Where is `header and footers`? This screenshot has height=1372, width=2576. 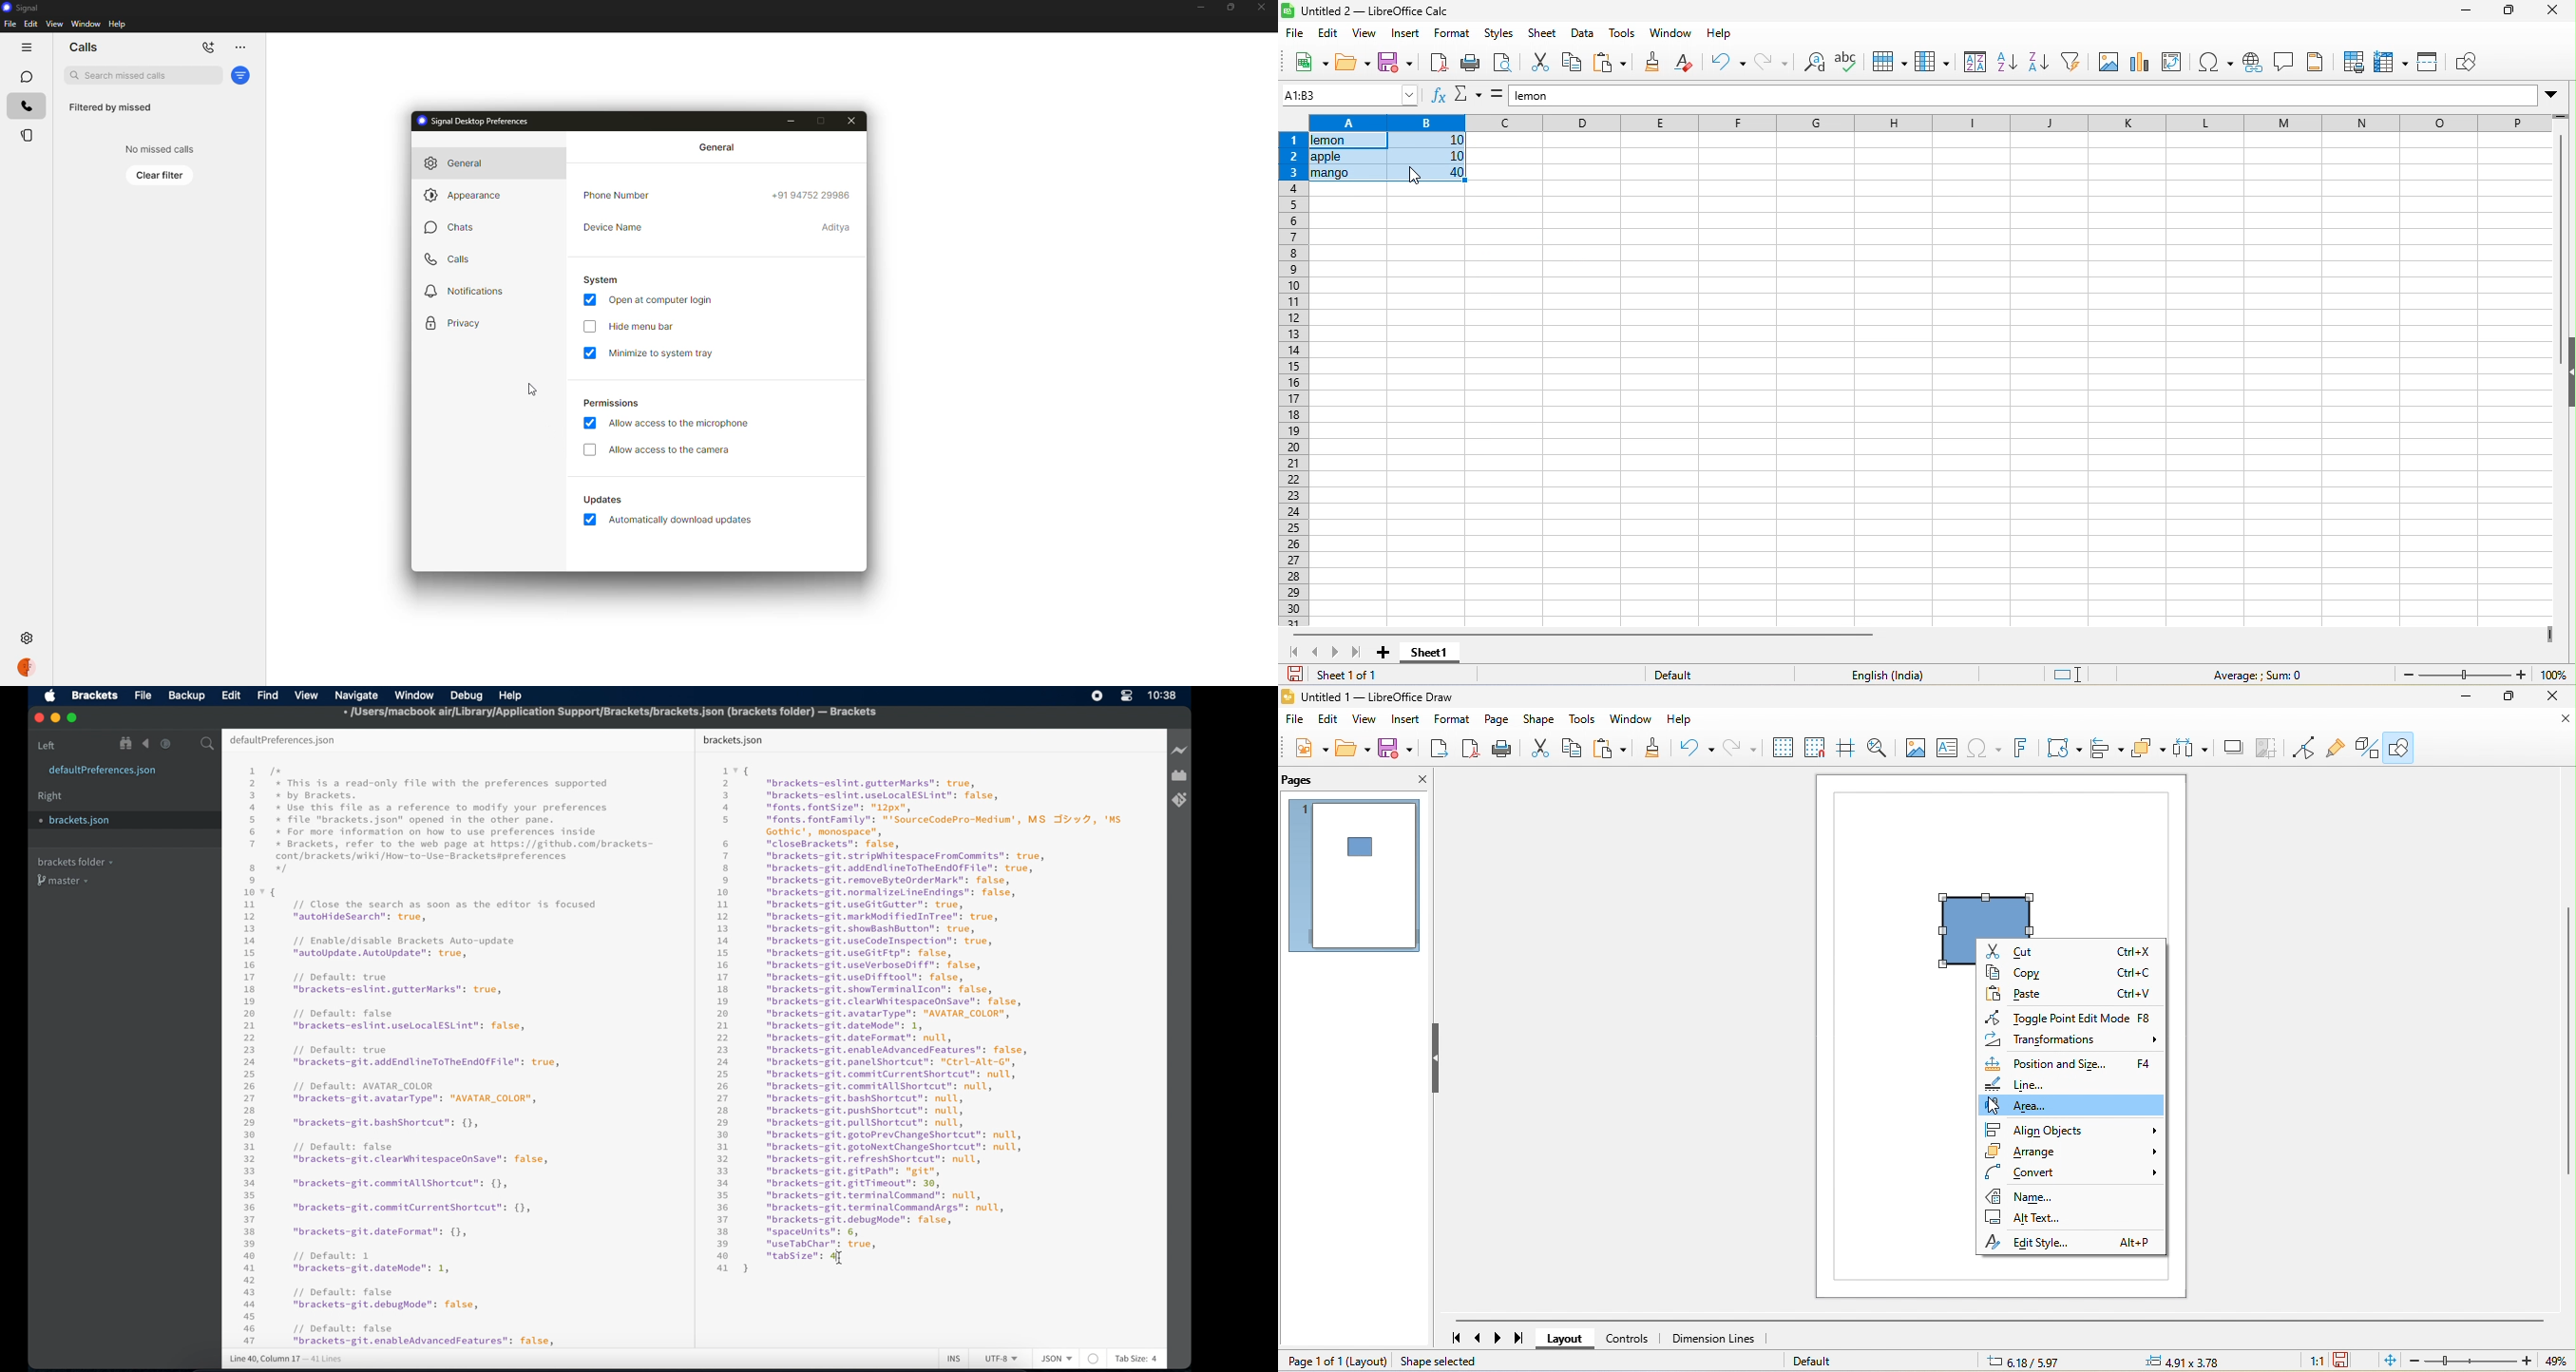 header and footers is located at coordinates (2318, 64).